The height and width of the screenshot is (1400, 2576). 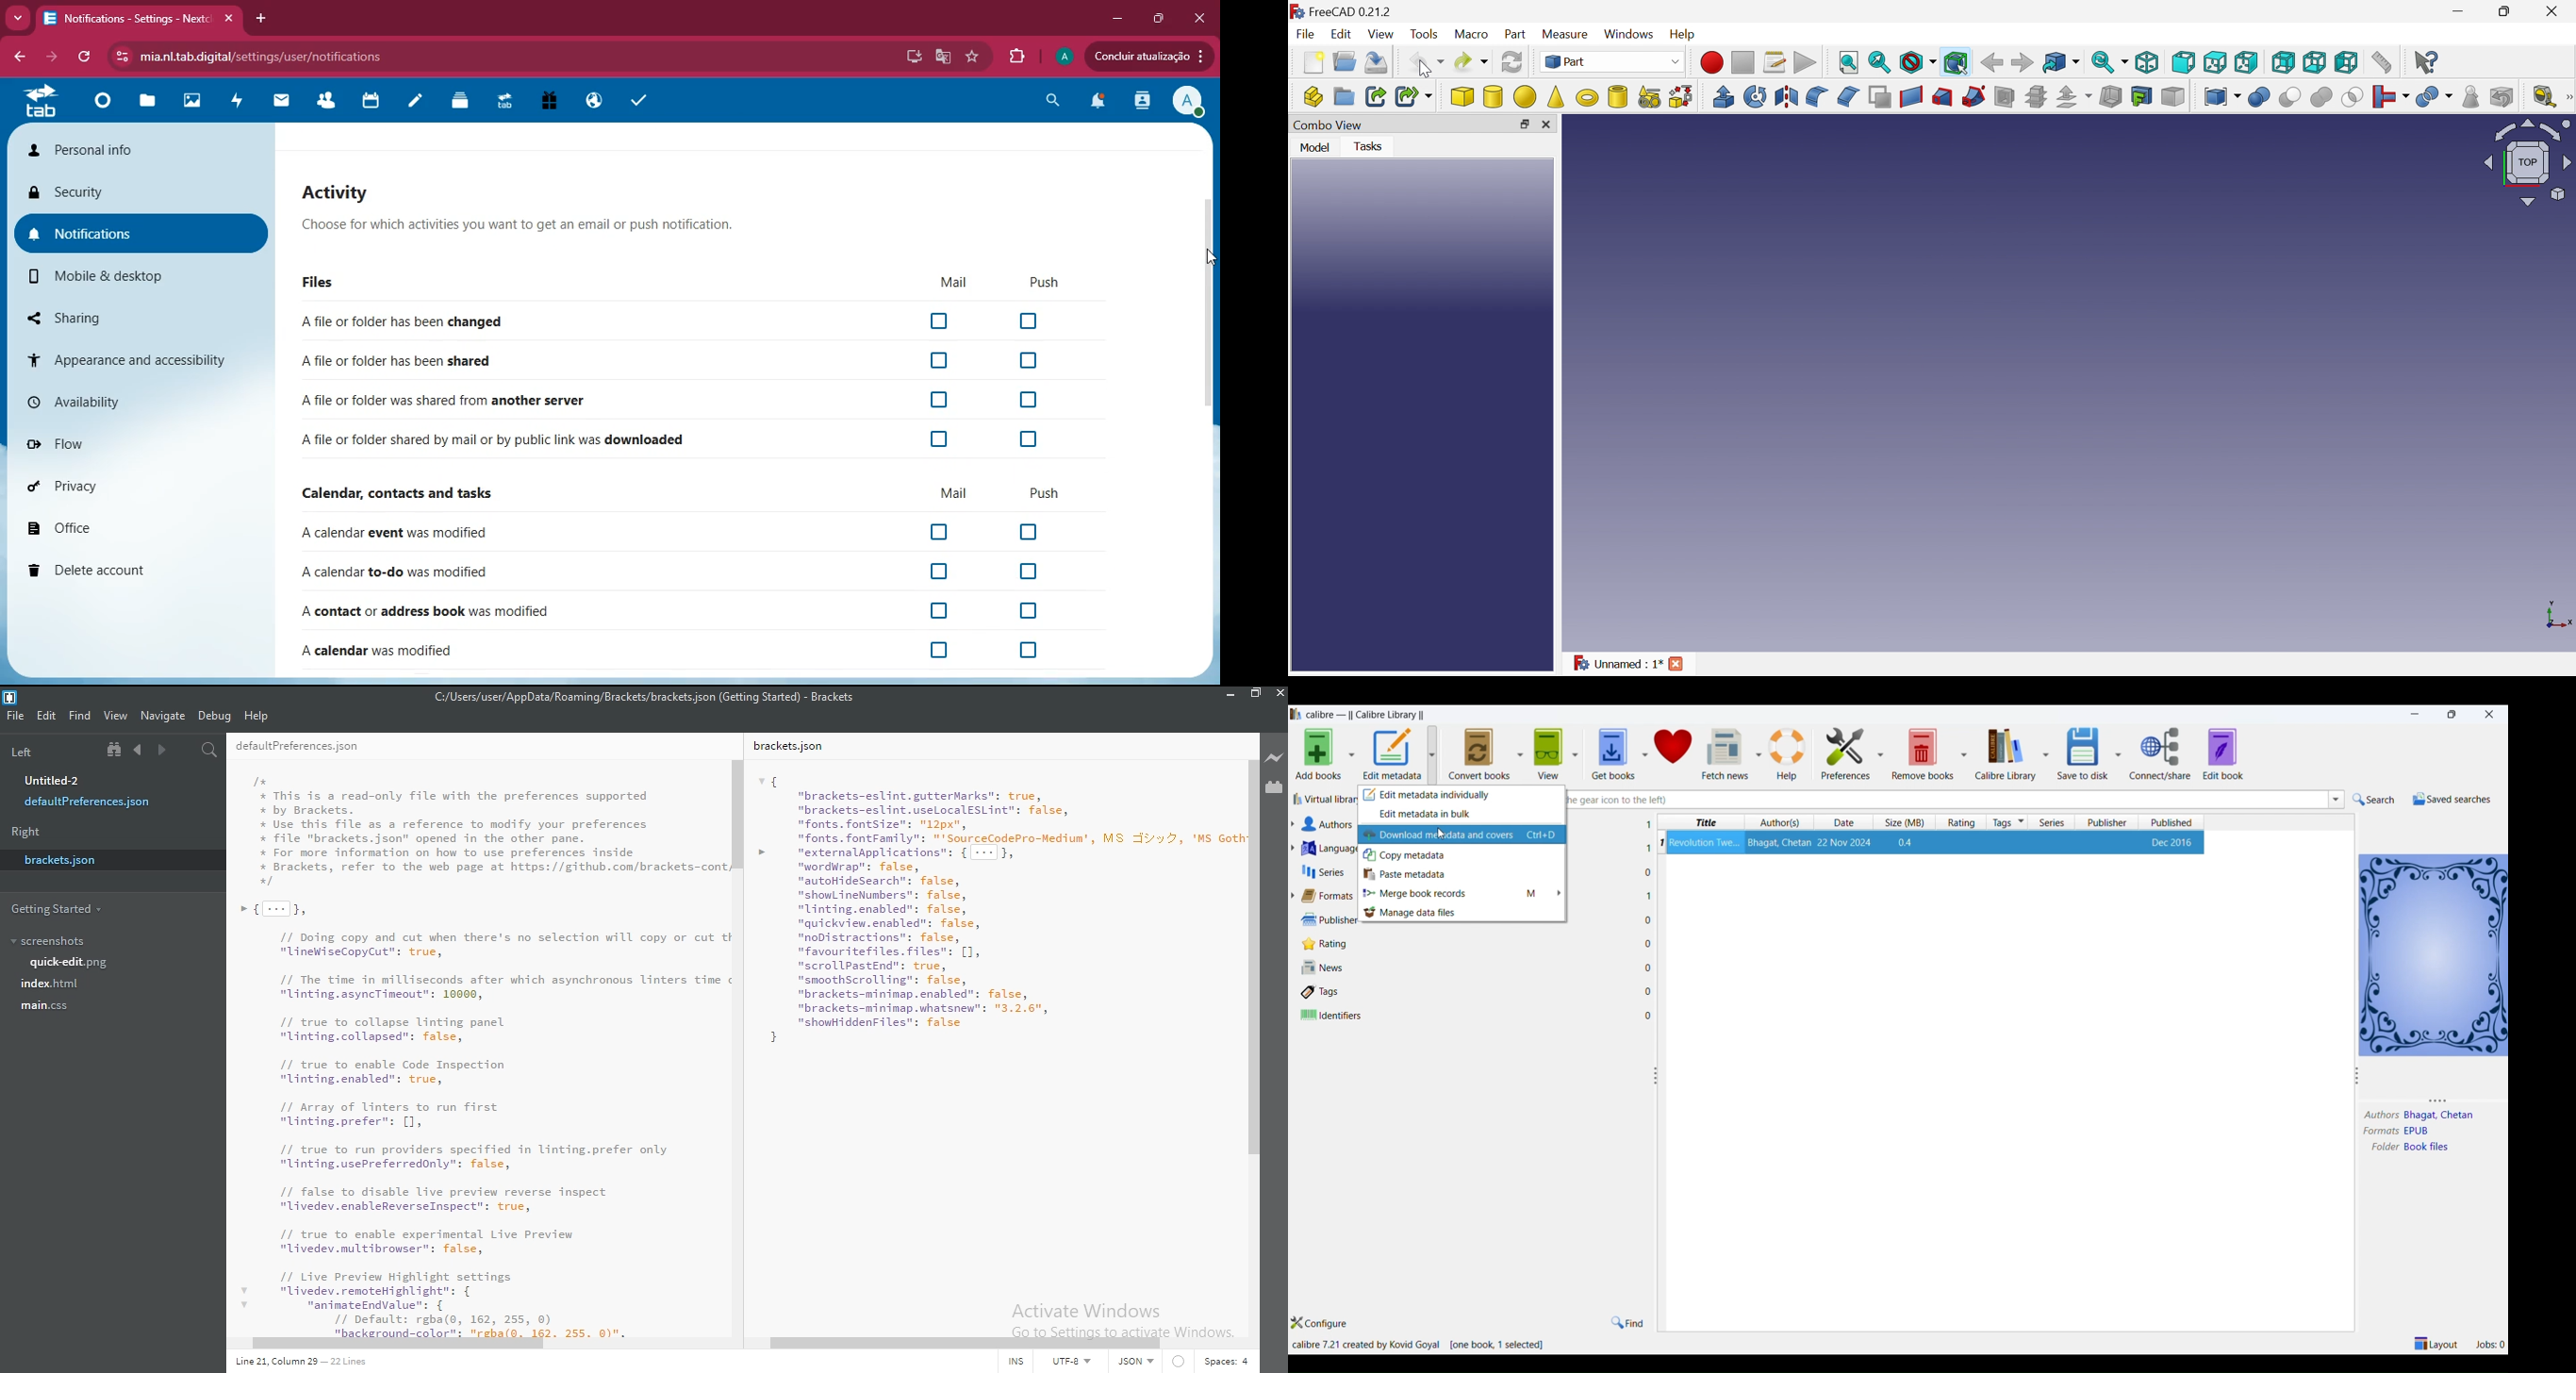 I want to click on help, so click(x=1789, y=753).